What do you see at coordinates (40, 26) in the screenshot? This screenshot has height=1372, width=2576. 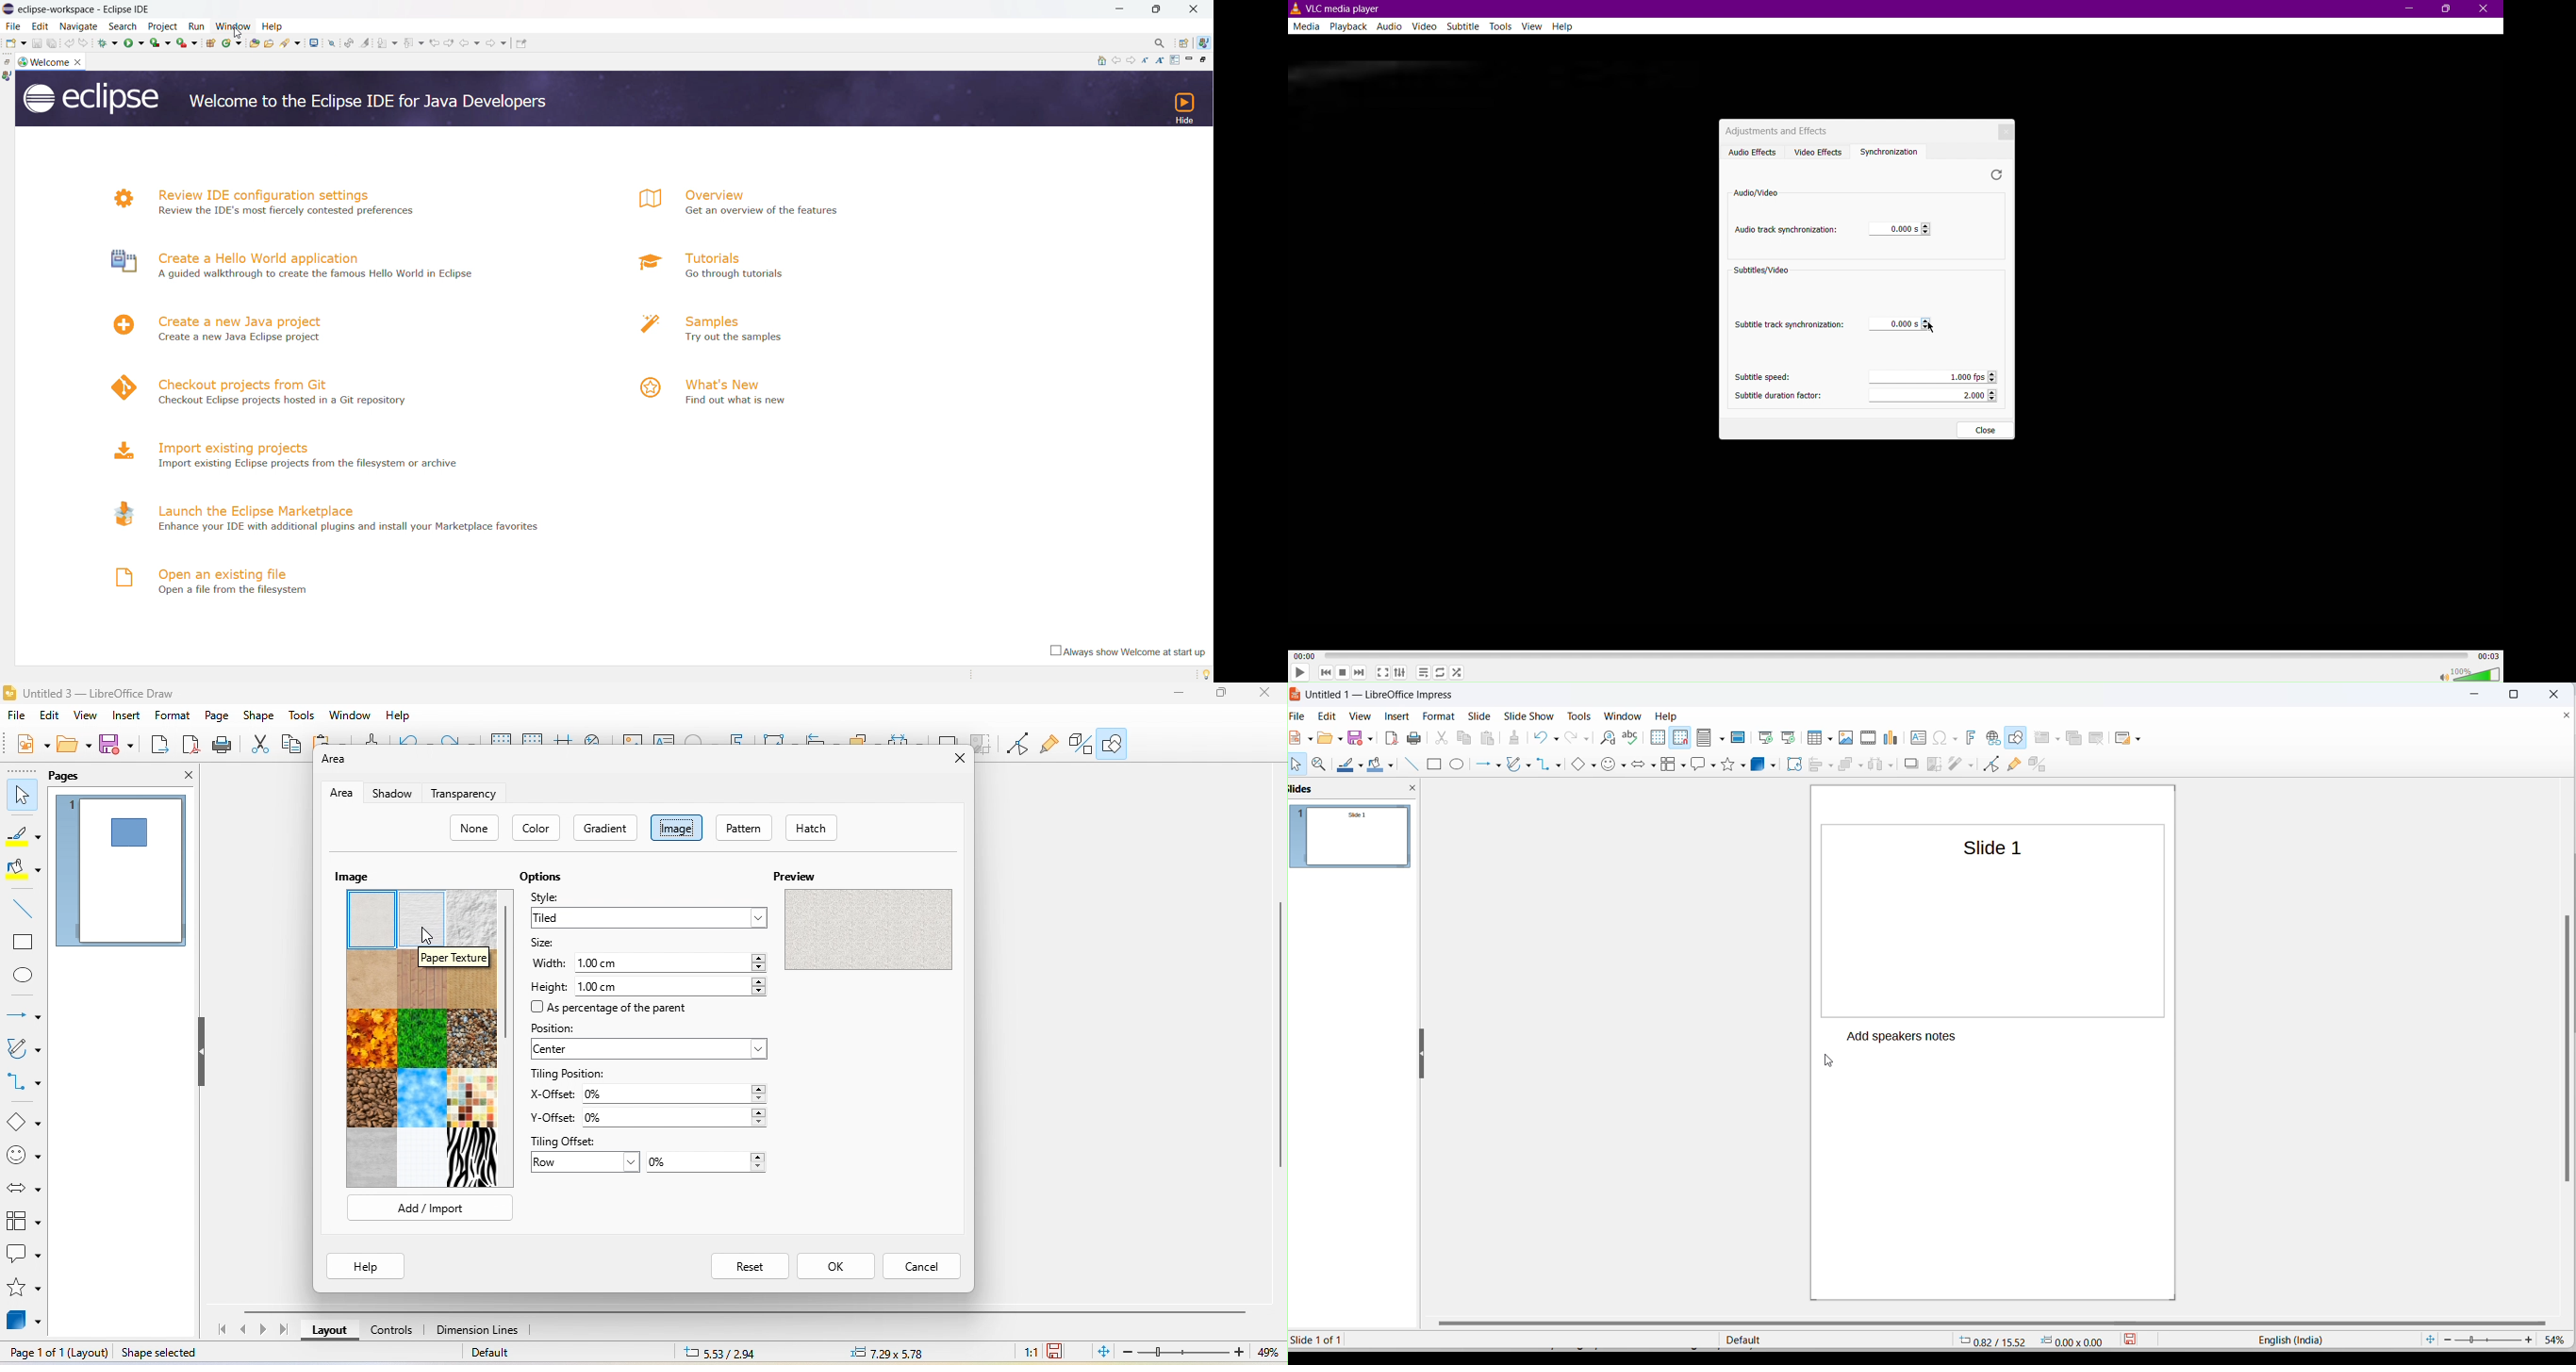 I see `edit` at bounding box center [40, 26].